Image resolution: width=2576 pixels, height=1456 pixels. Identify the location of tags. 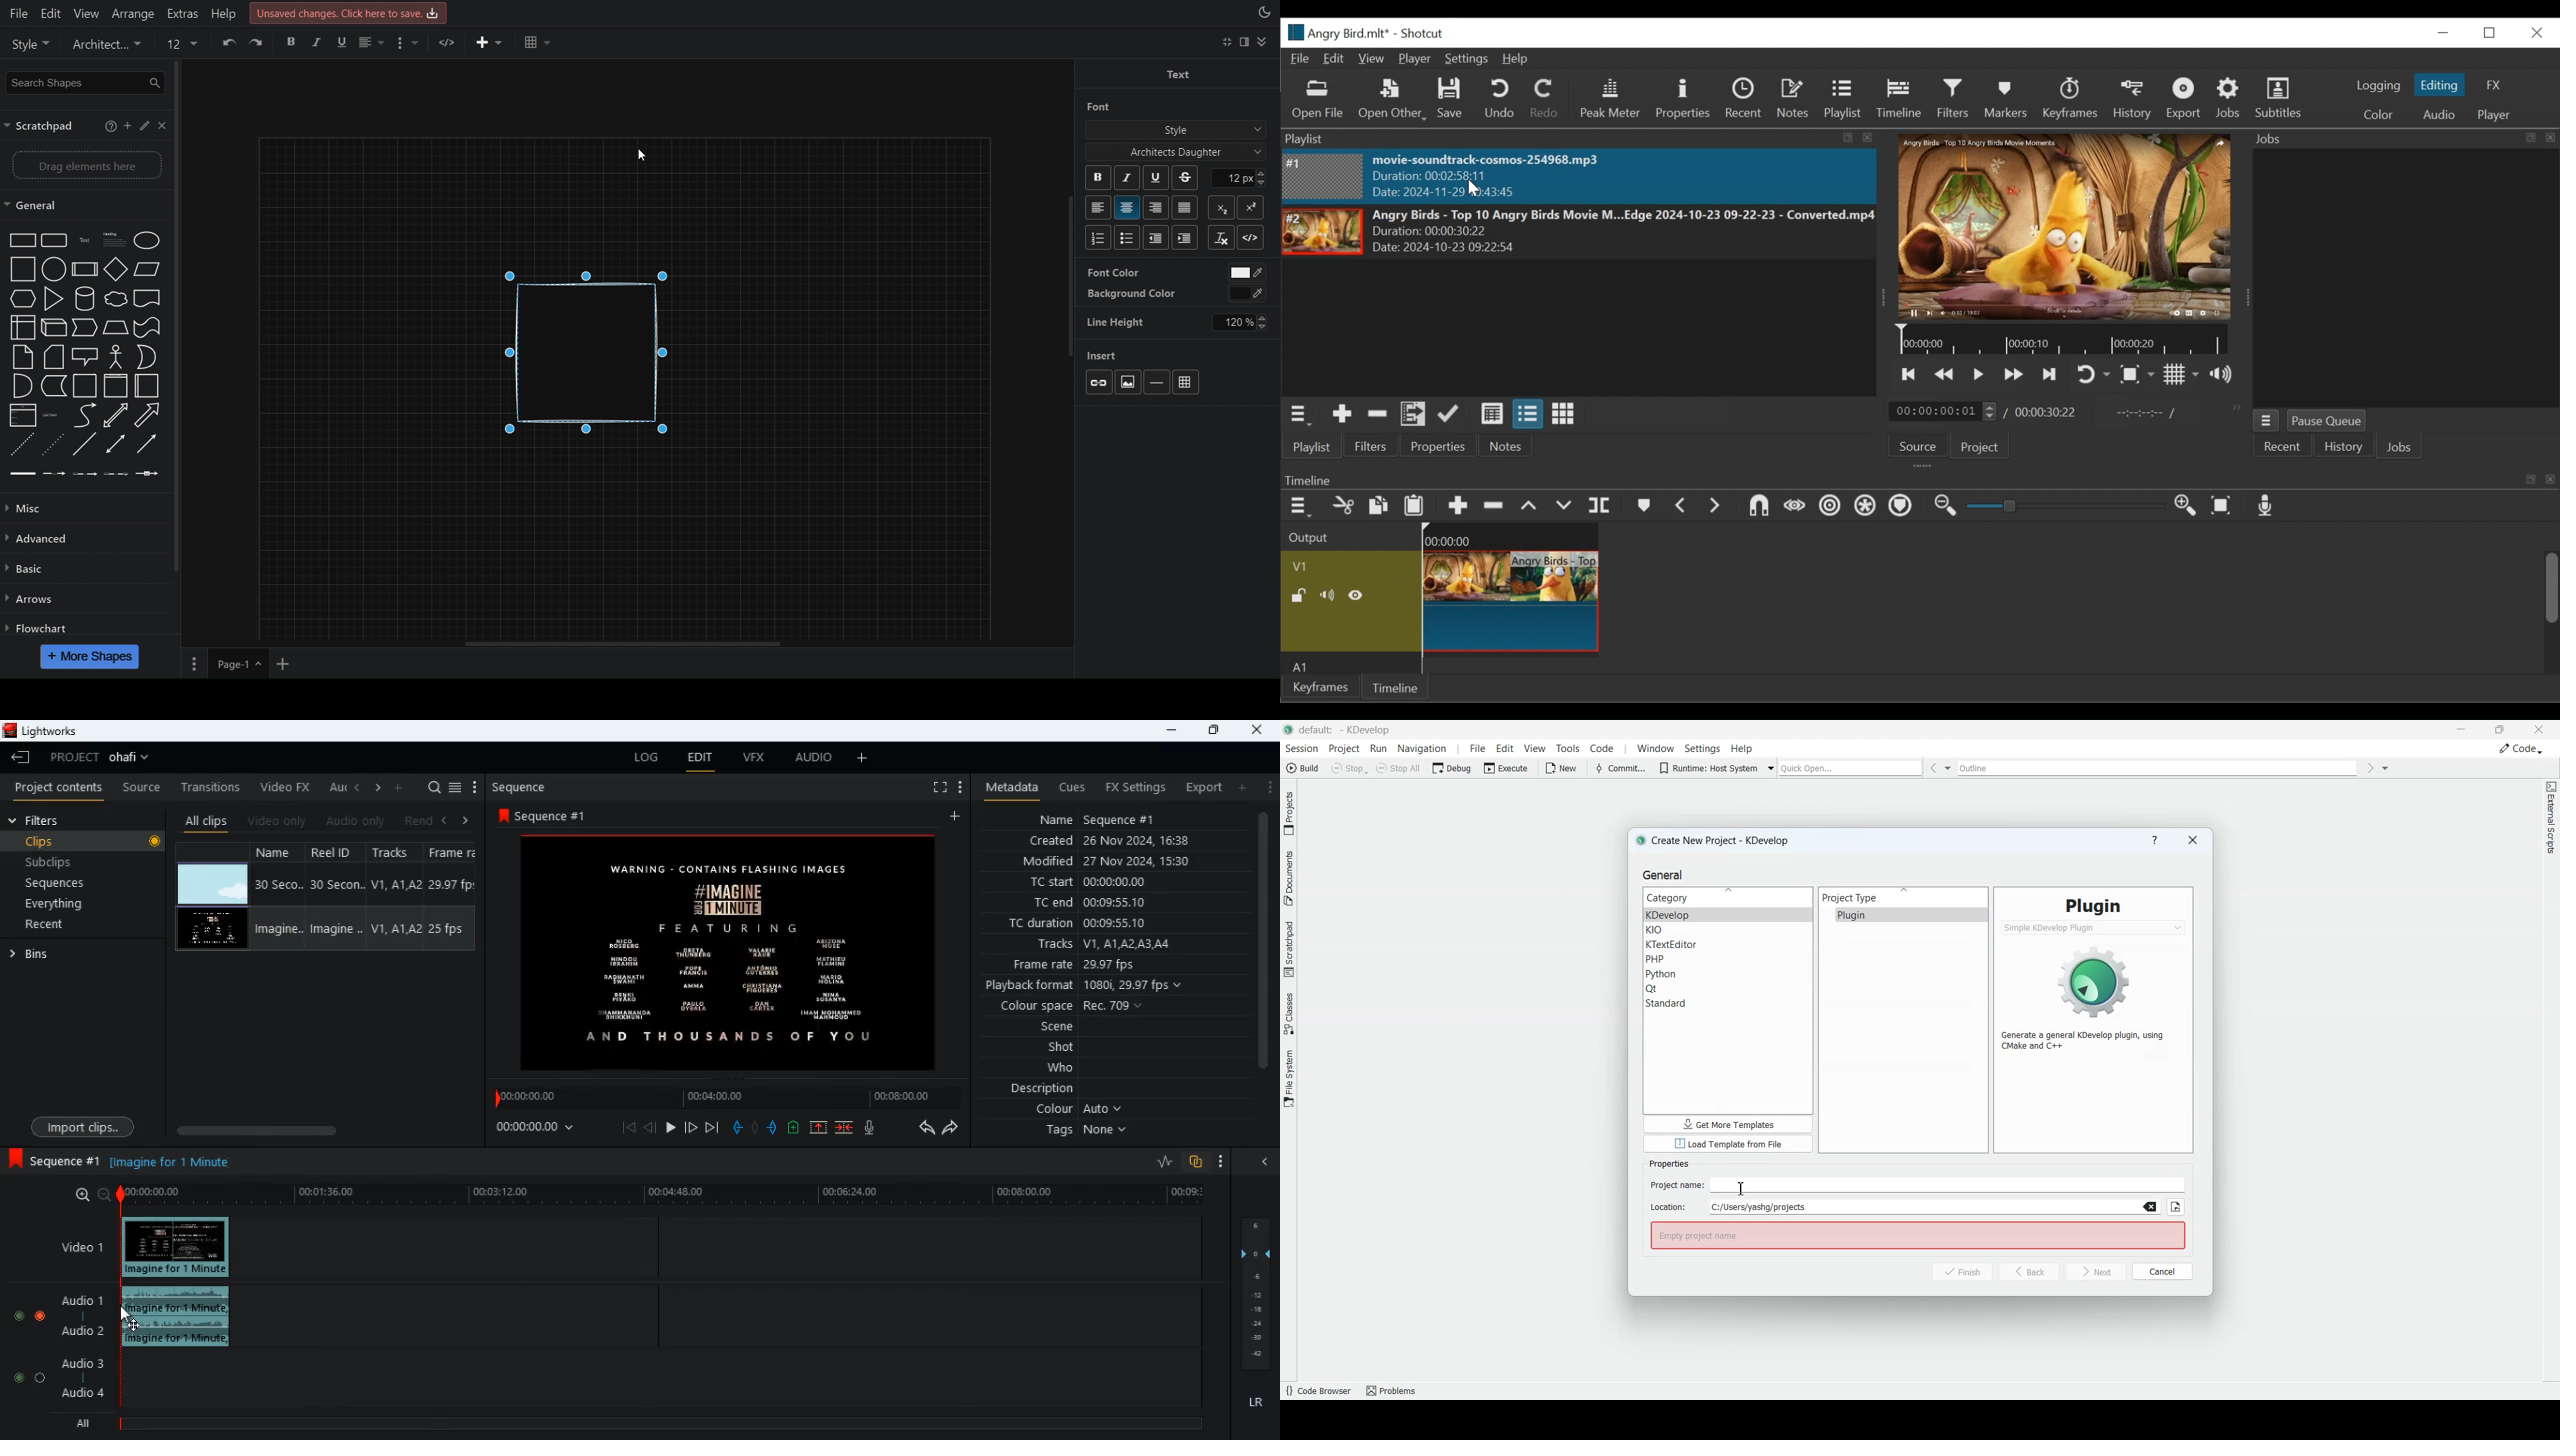
(1091, 1131).